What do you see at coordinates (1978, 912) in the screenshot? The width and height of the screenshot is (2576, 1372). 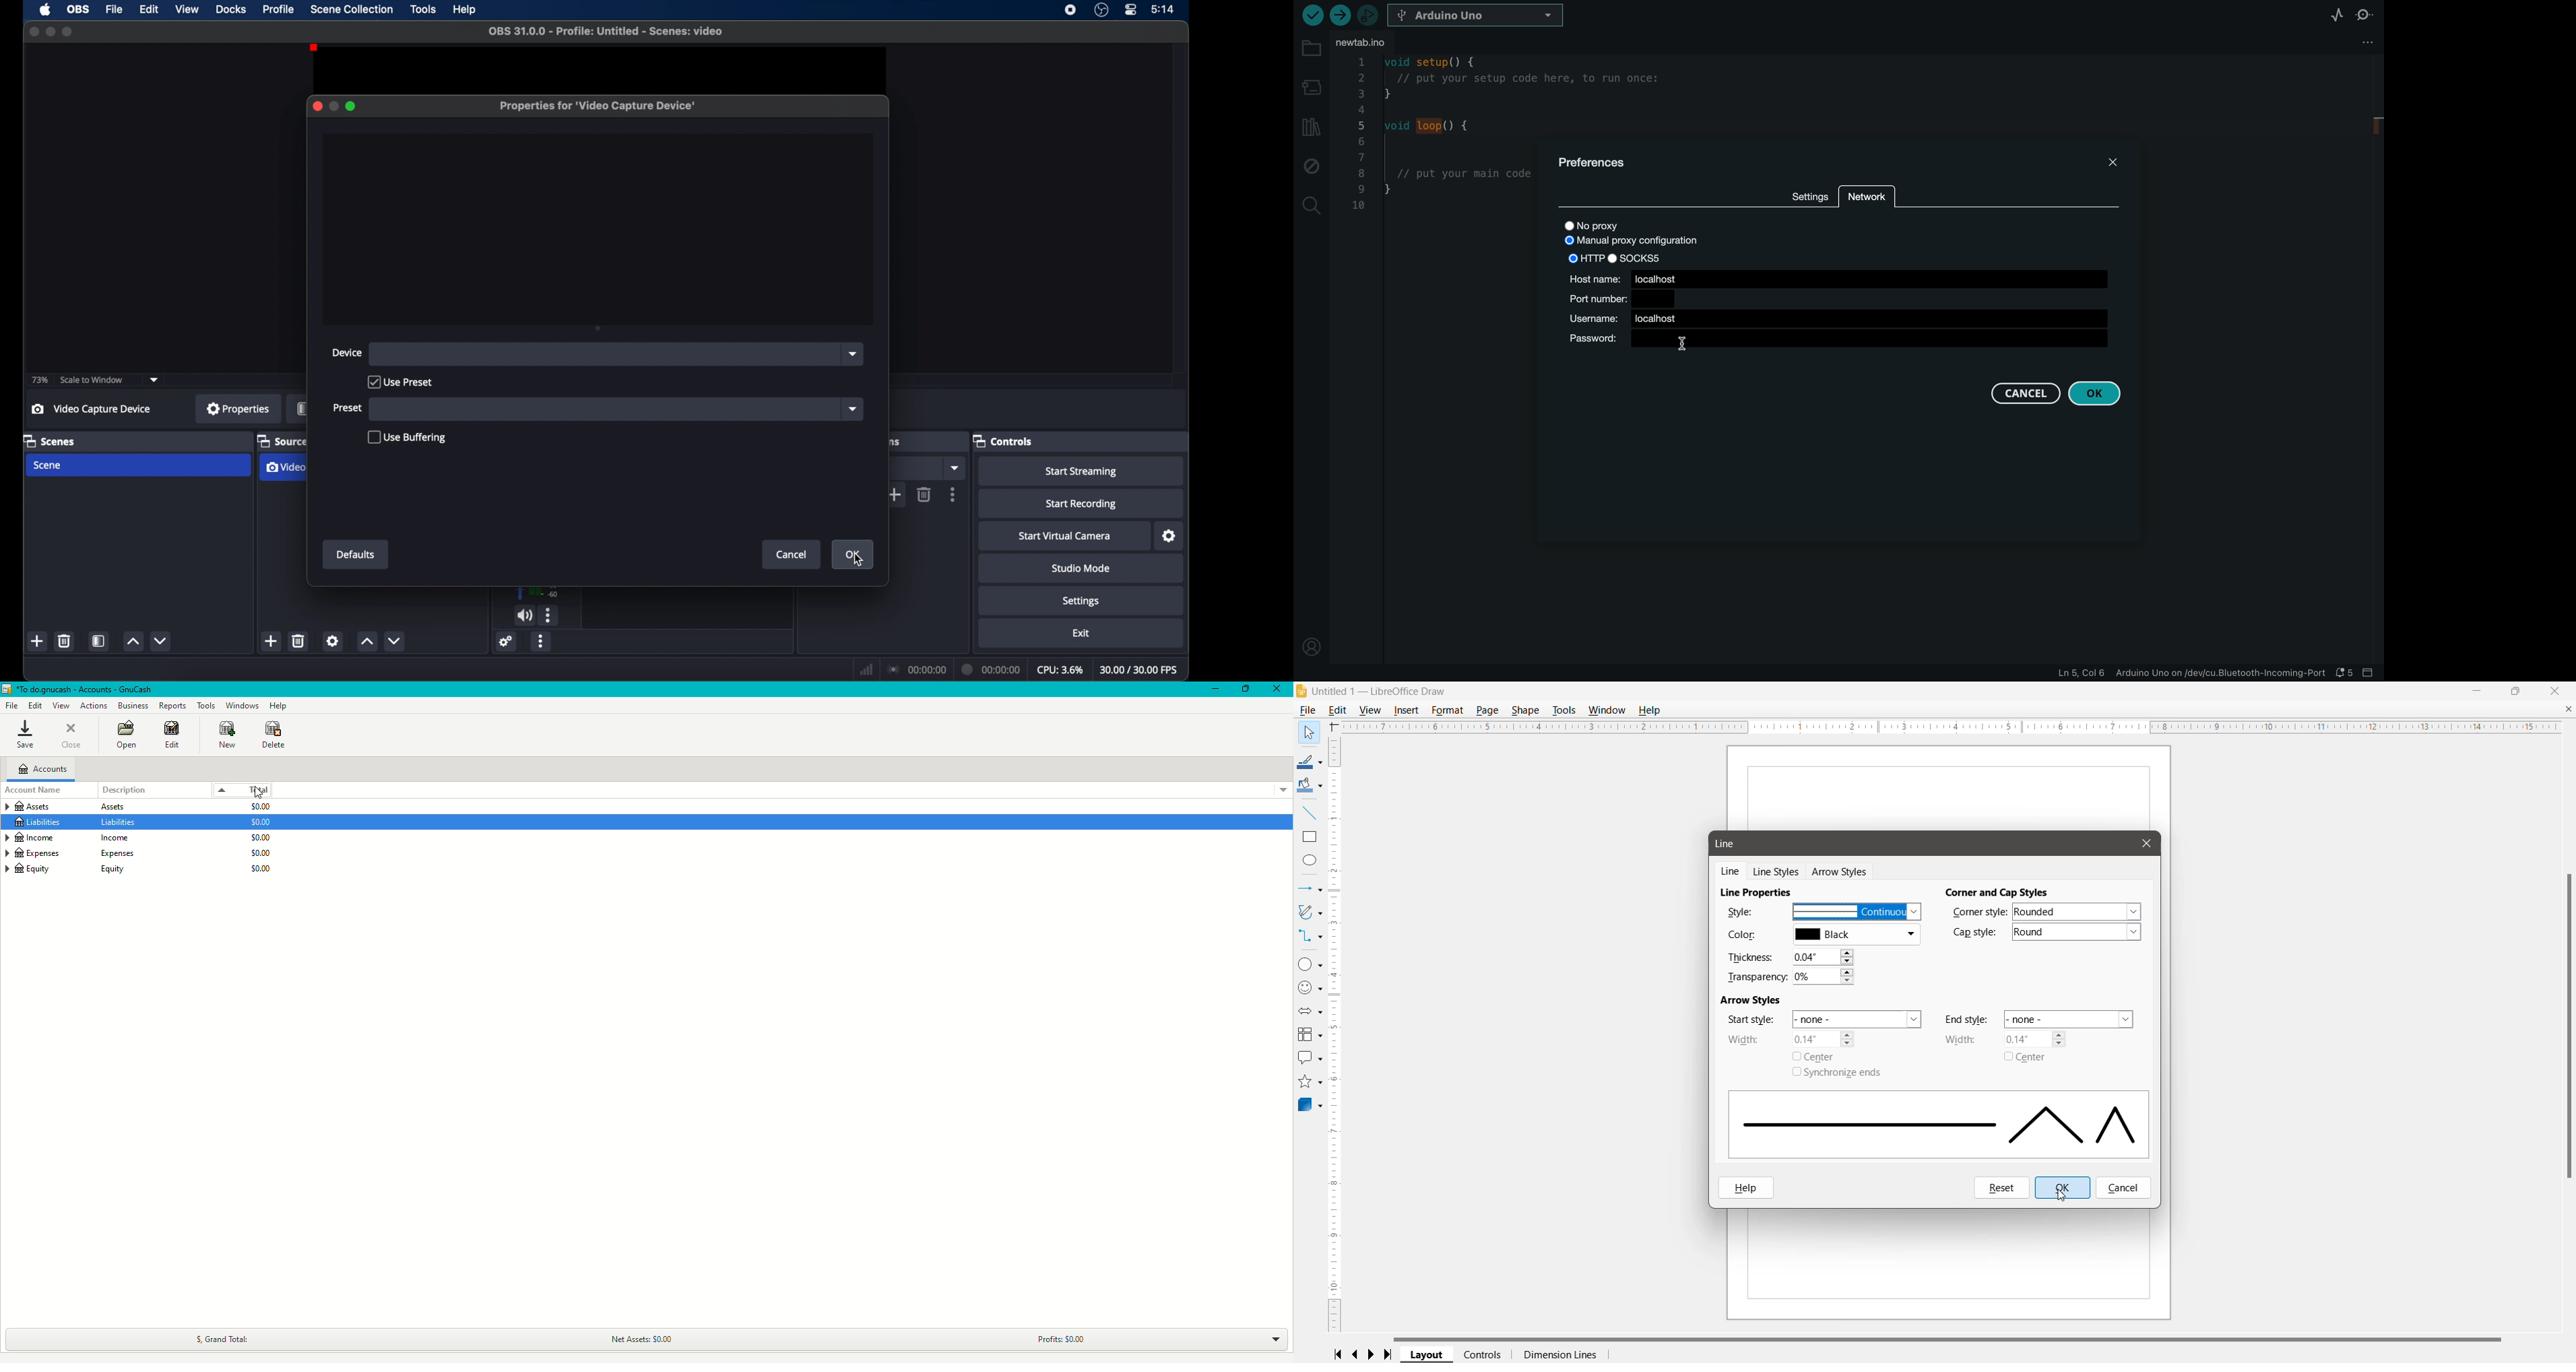 I see `Corner Style` at bounding box center [1978, 912].